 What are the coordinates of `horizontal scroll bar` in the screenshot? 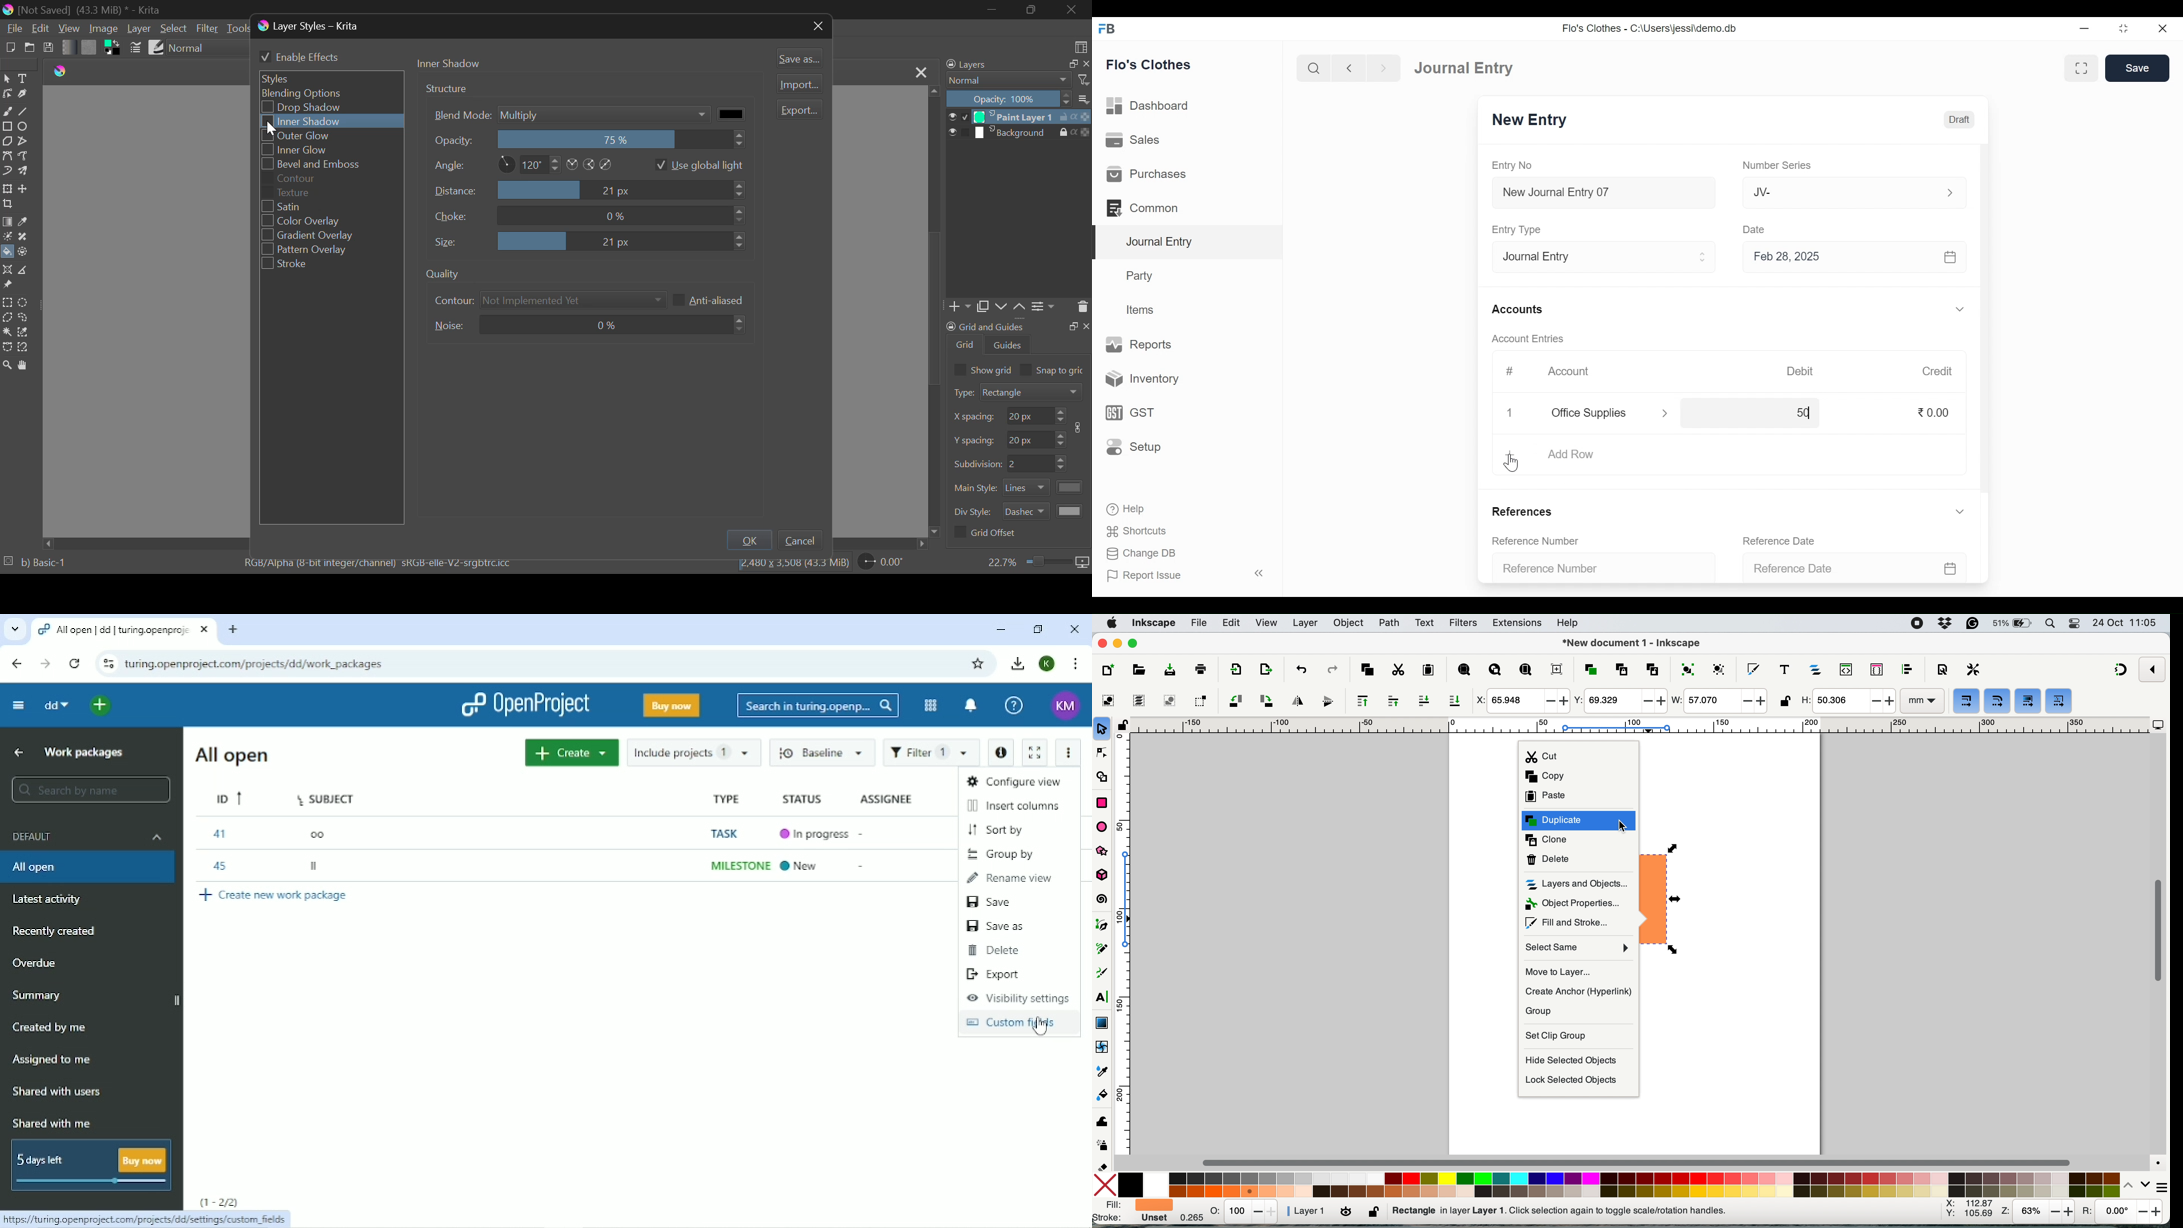 It's located at (1639, 1162).